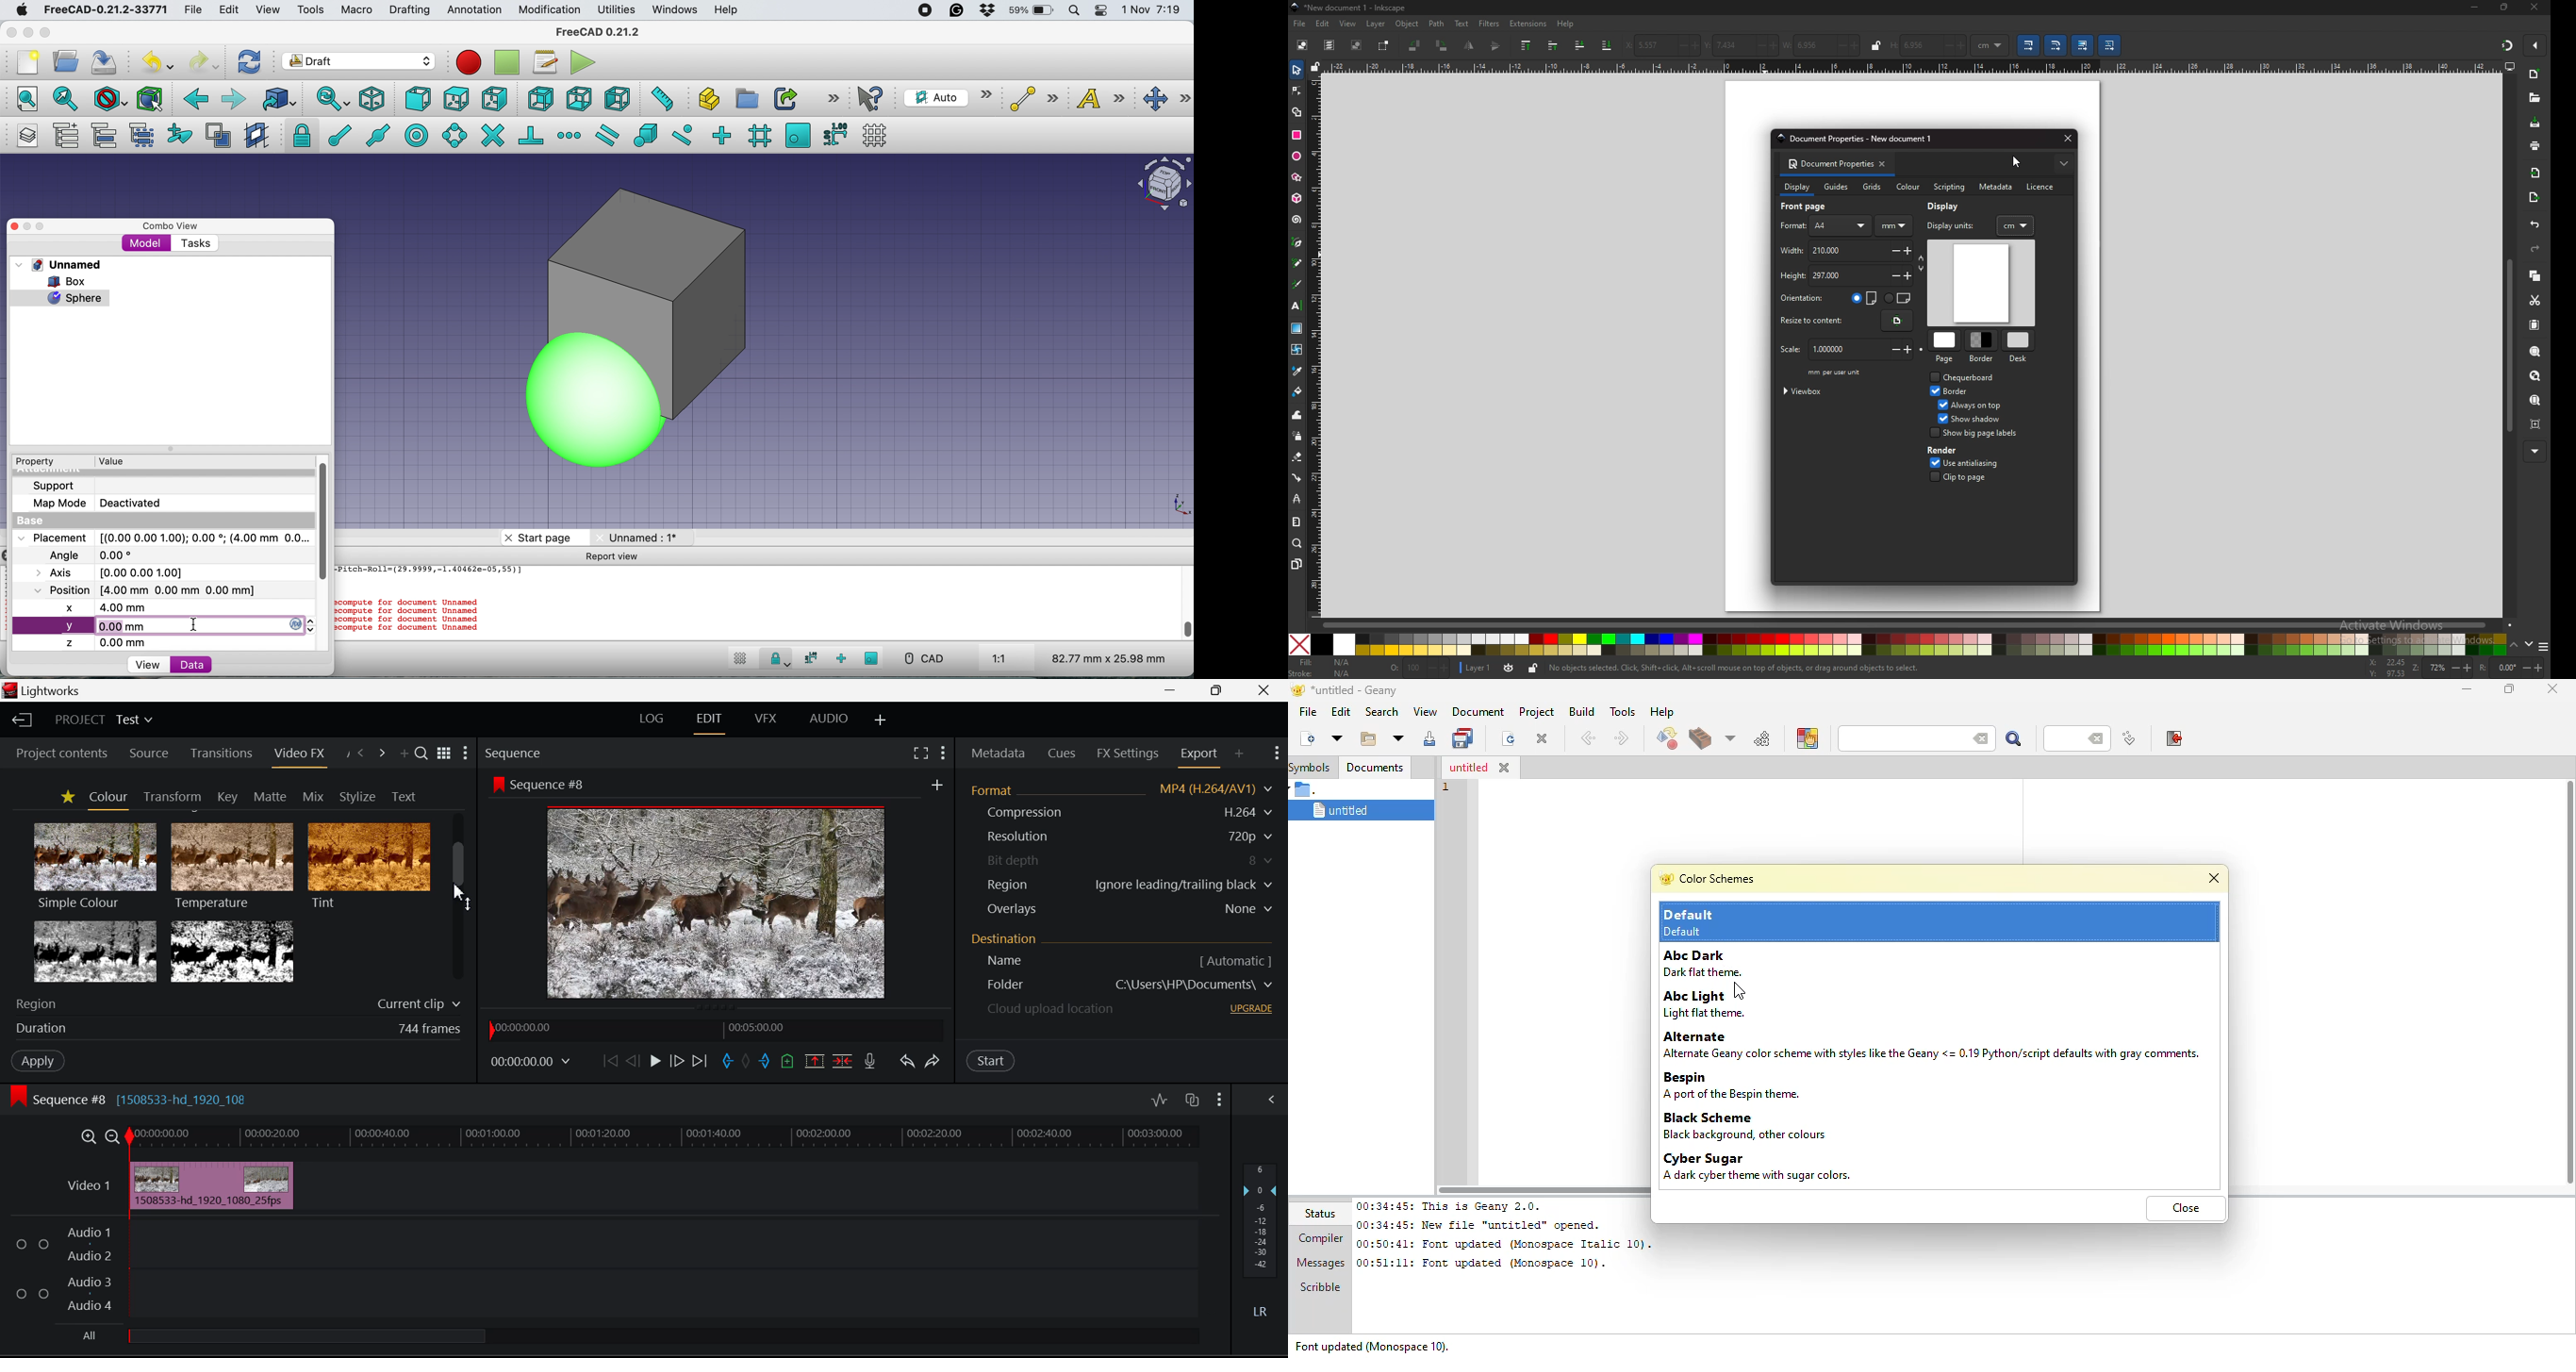 Image resolution: width=2576 pixels, height=1372 pixels. Describe the element at coordinates (527, 411) in the screenshot. I see `sphere` at that location.